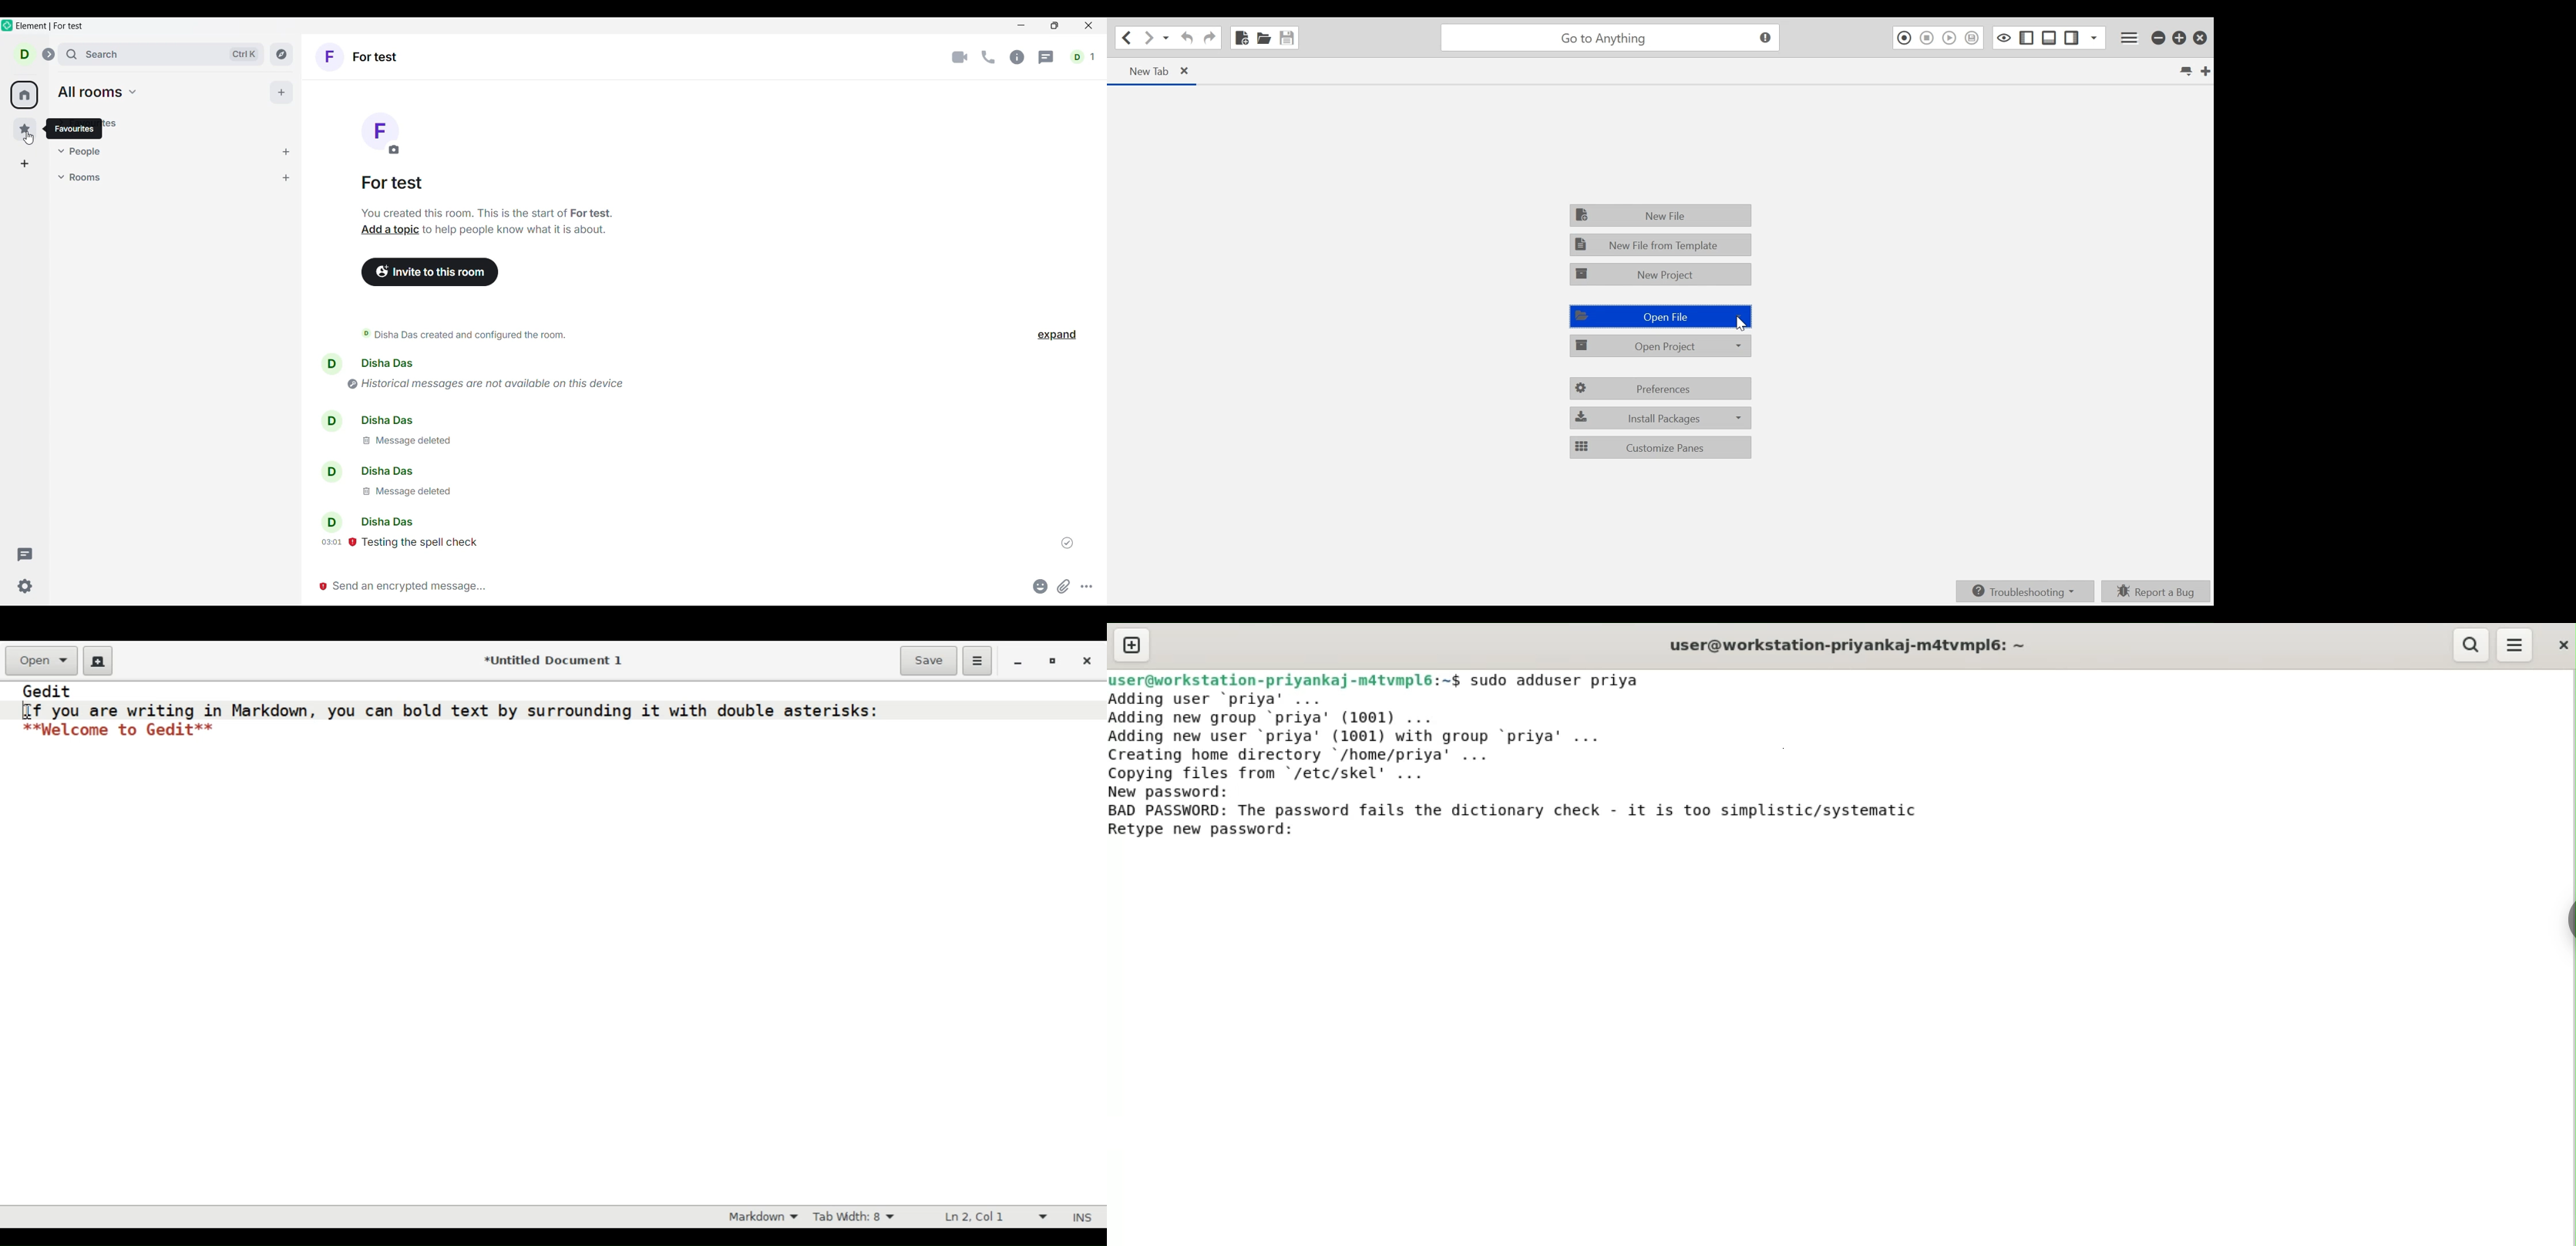 This screenshot has width=2576, height=1260. I want to click on to help people know what it is about, so click(523, 232).